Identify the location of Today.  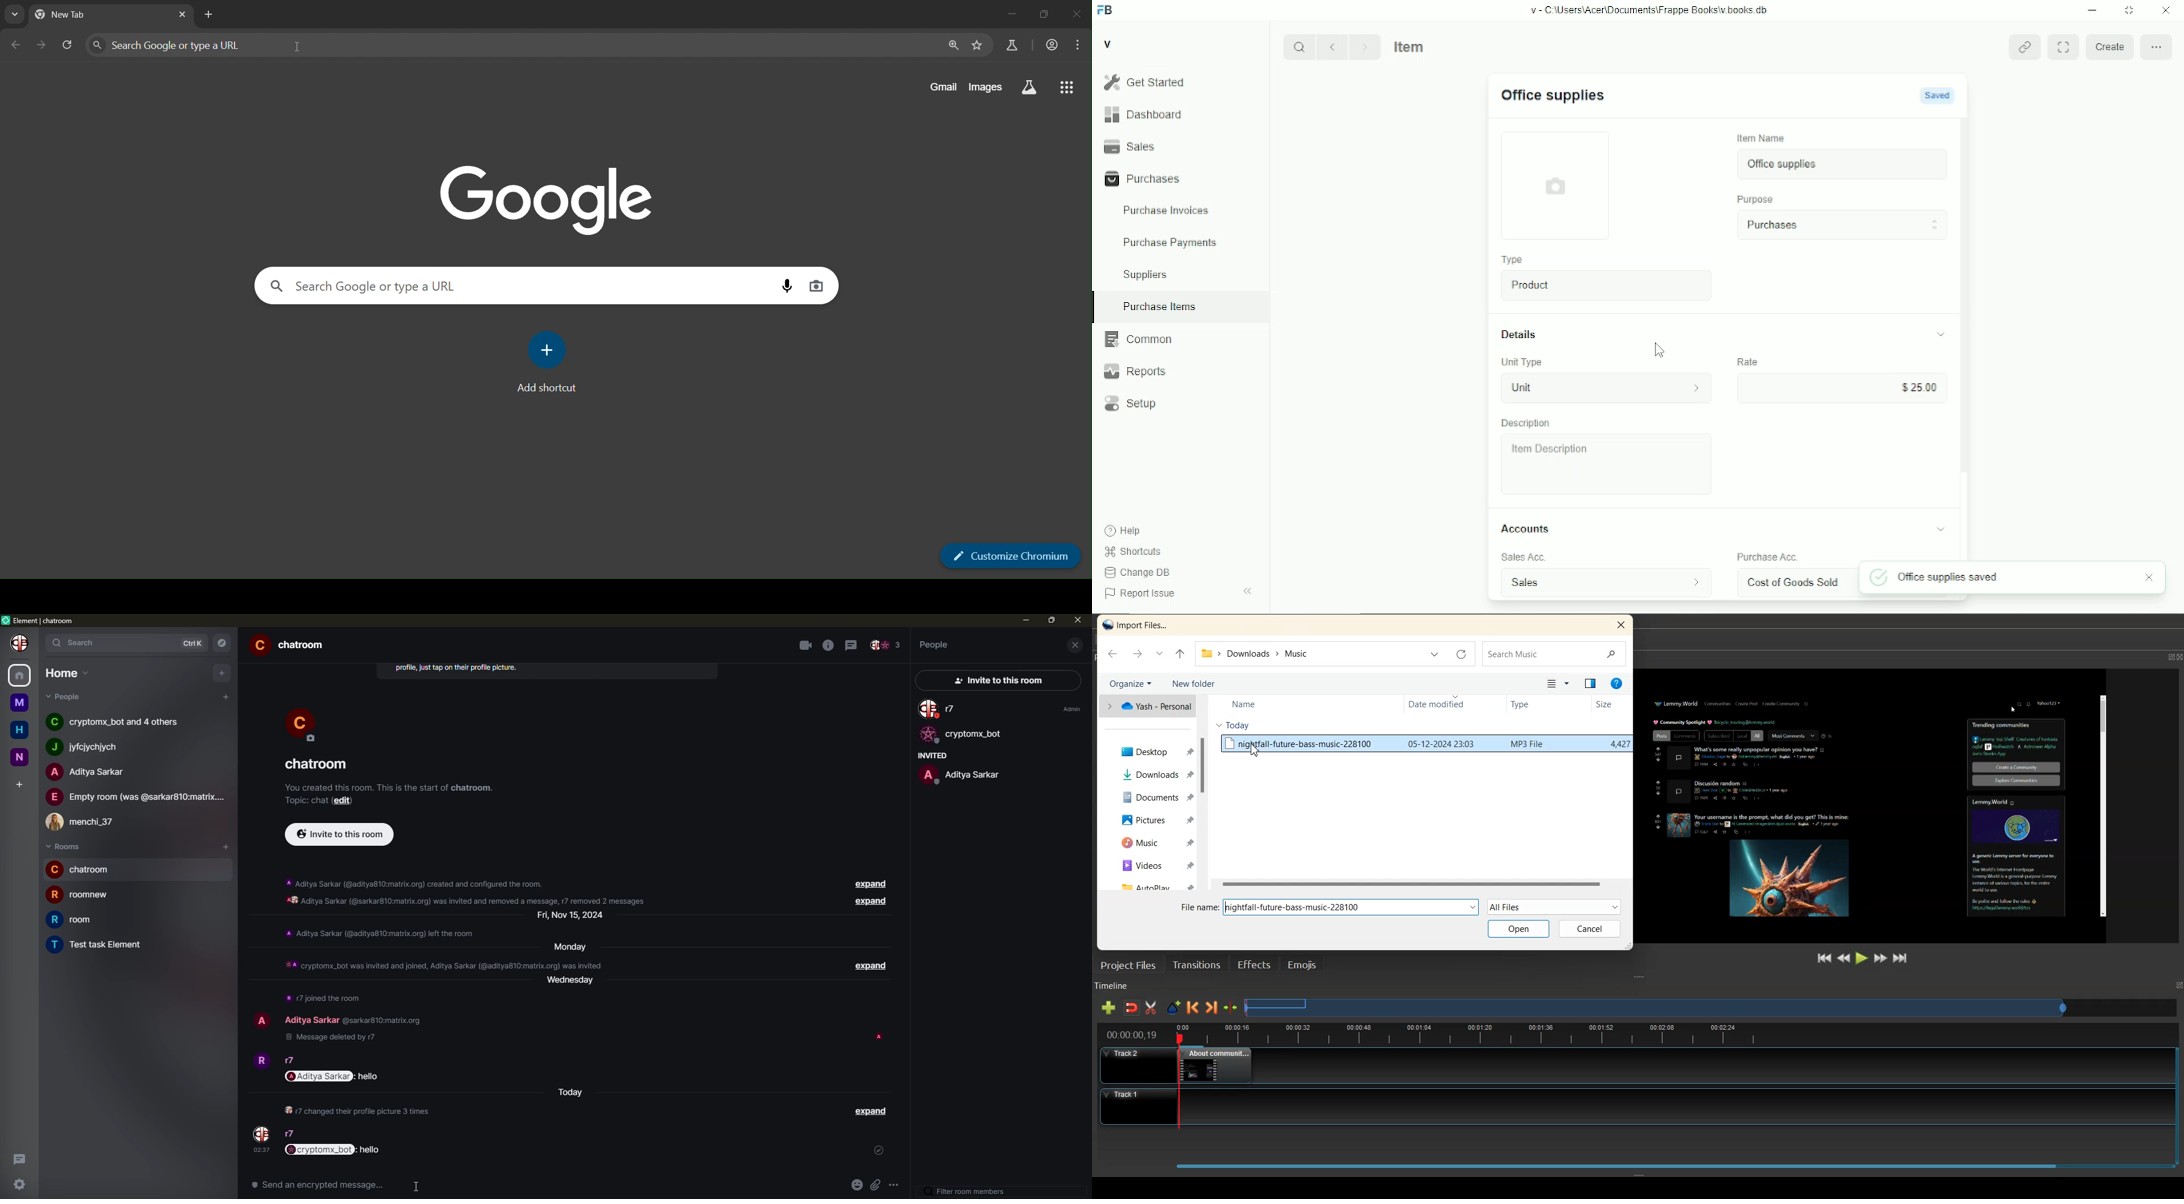
(1238, 724).